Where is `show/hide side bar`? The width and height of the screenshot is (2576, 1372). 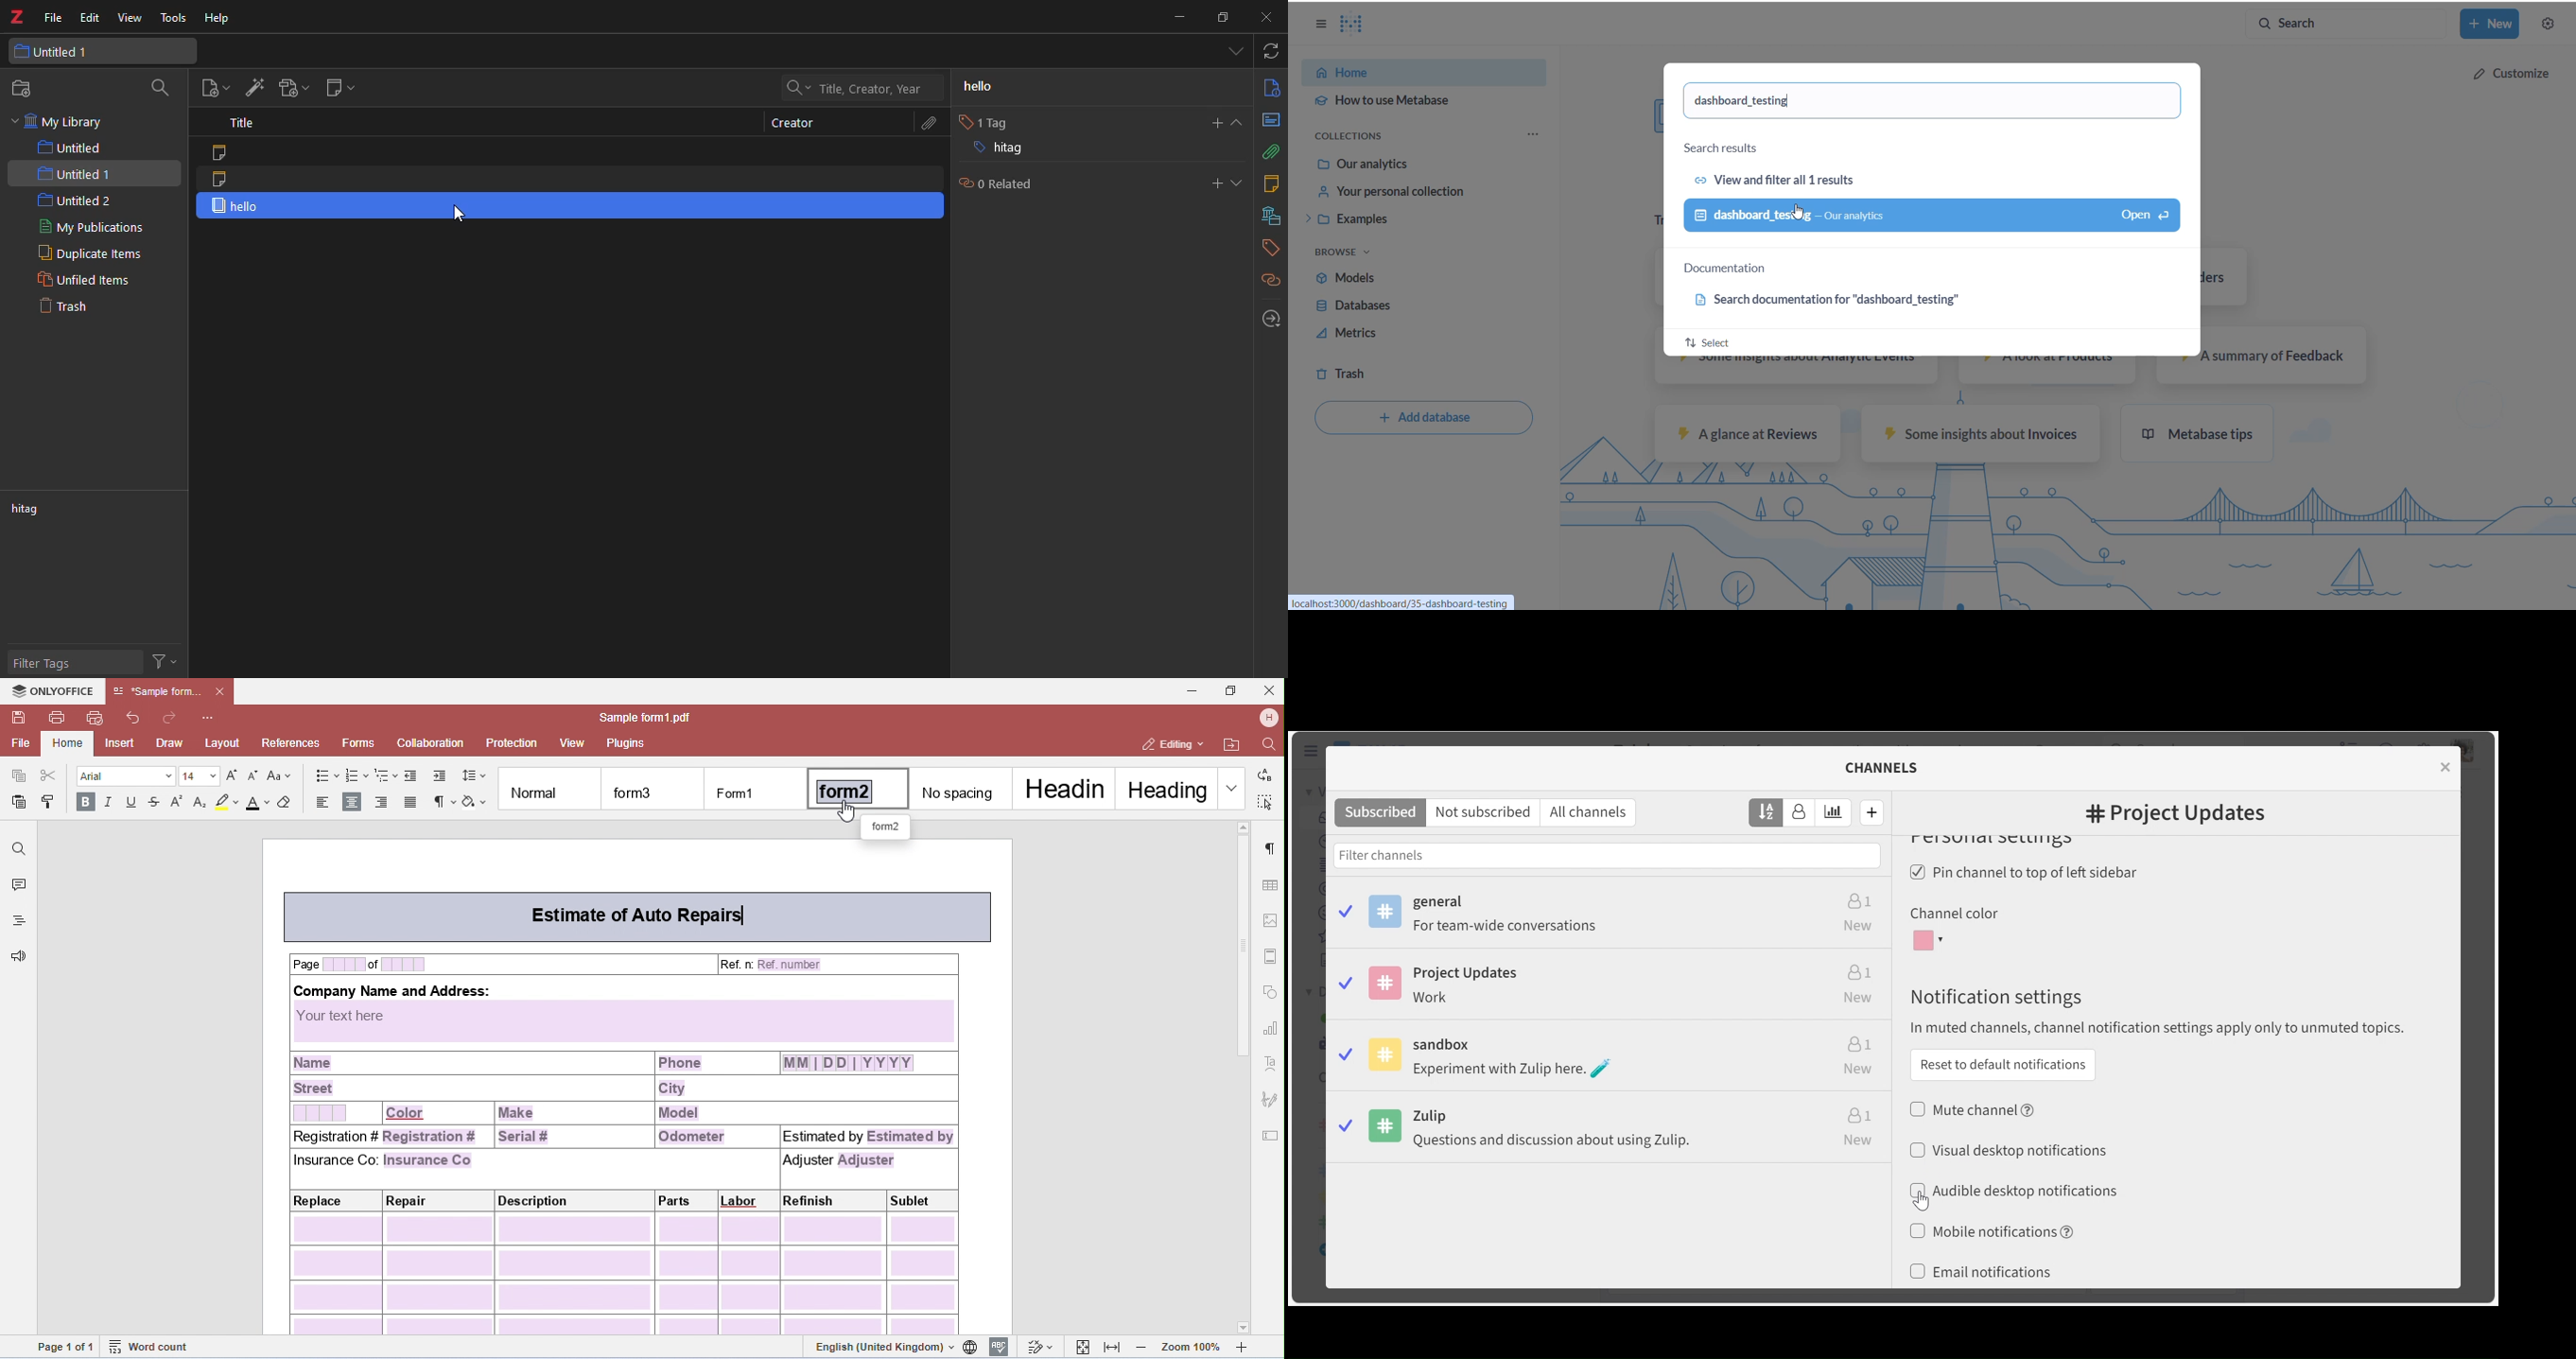 show/hide side bar is located at coordinates (1319, 27).